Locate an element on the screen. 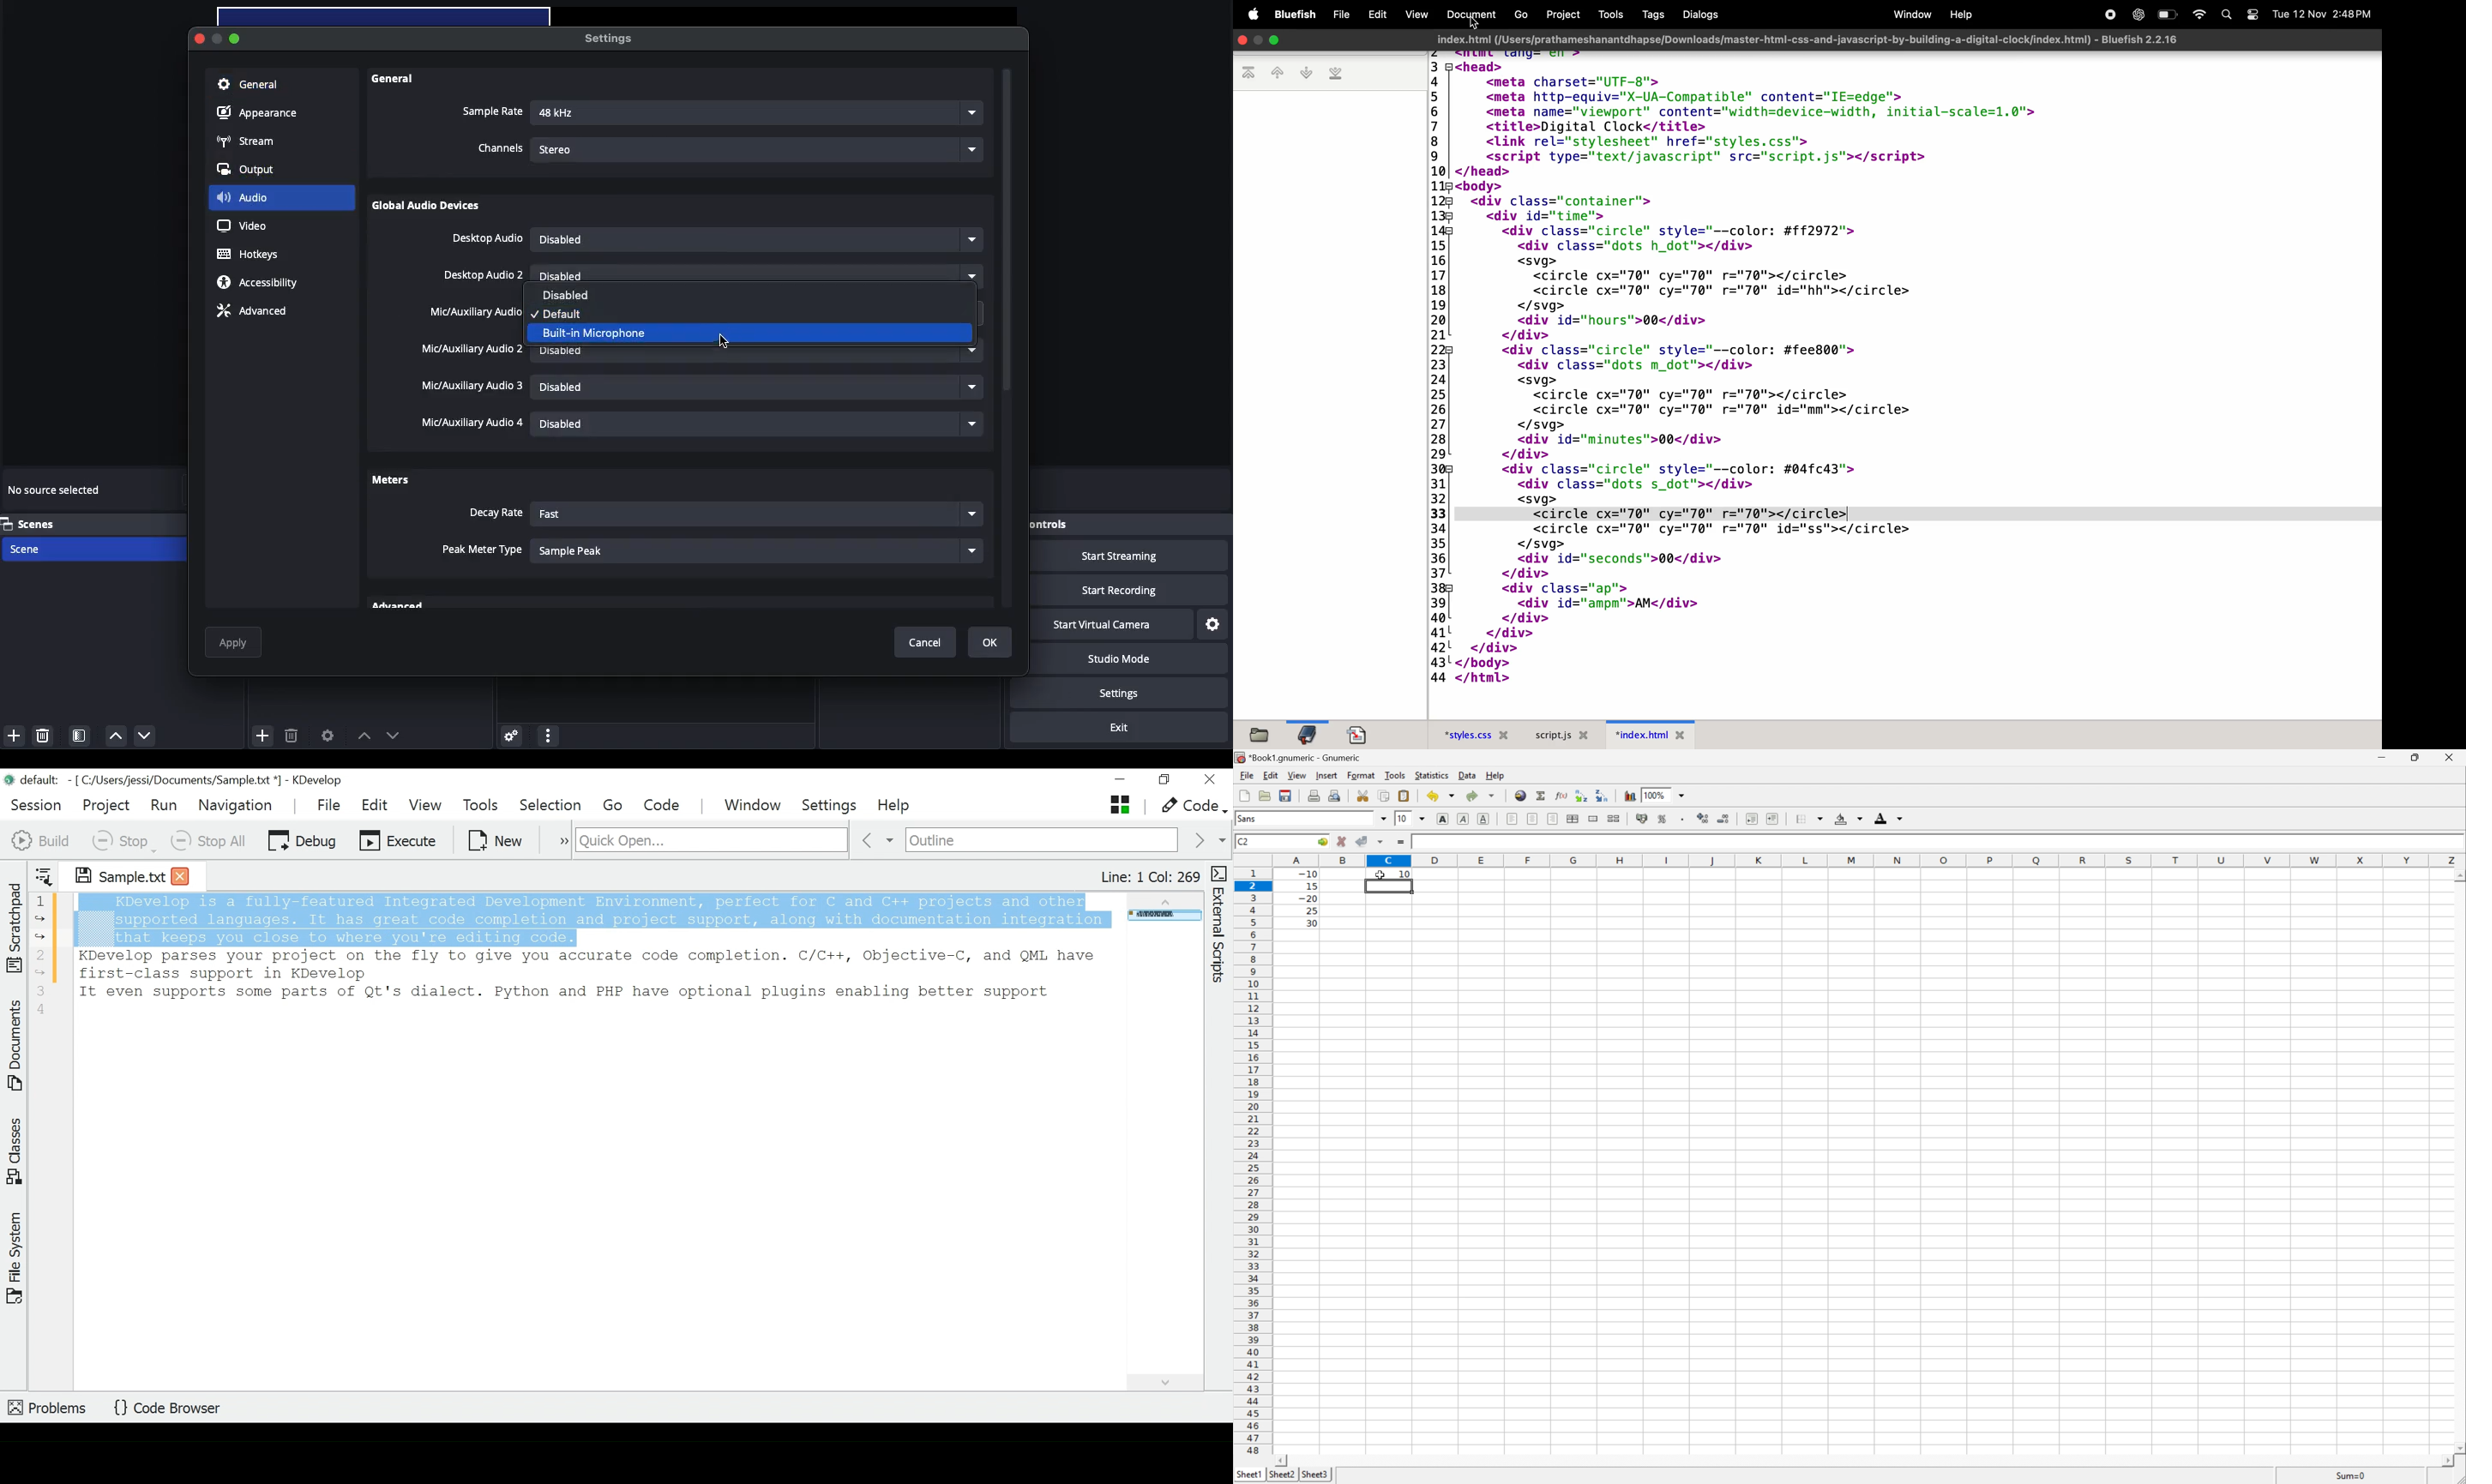  Decay rate is located at coordinates (495, 514).